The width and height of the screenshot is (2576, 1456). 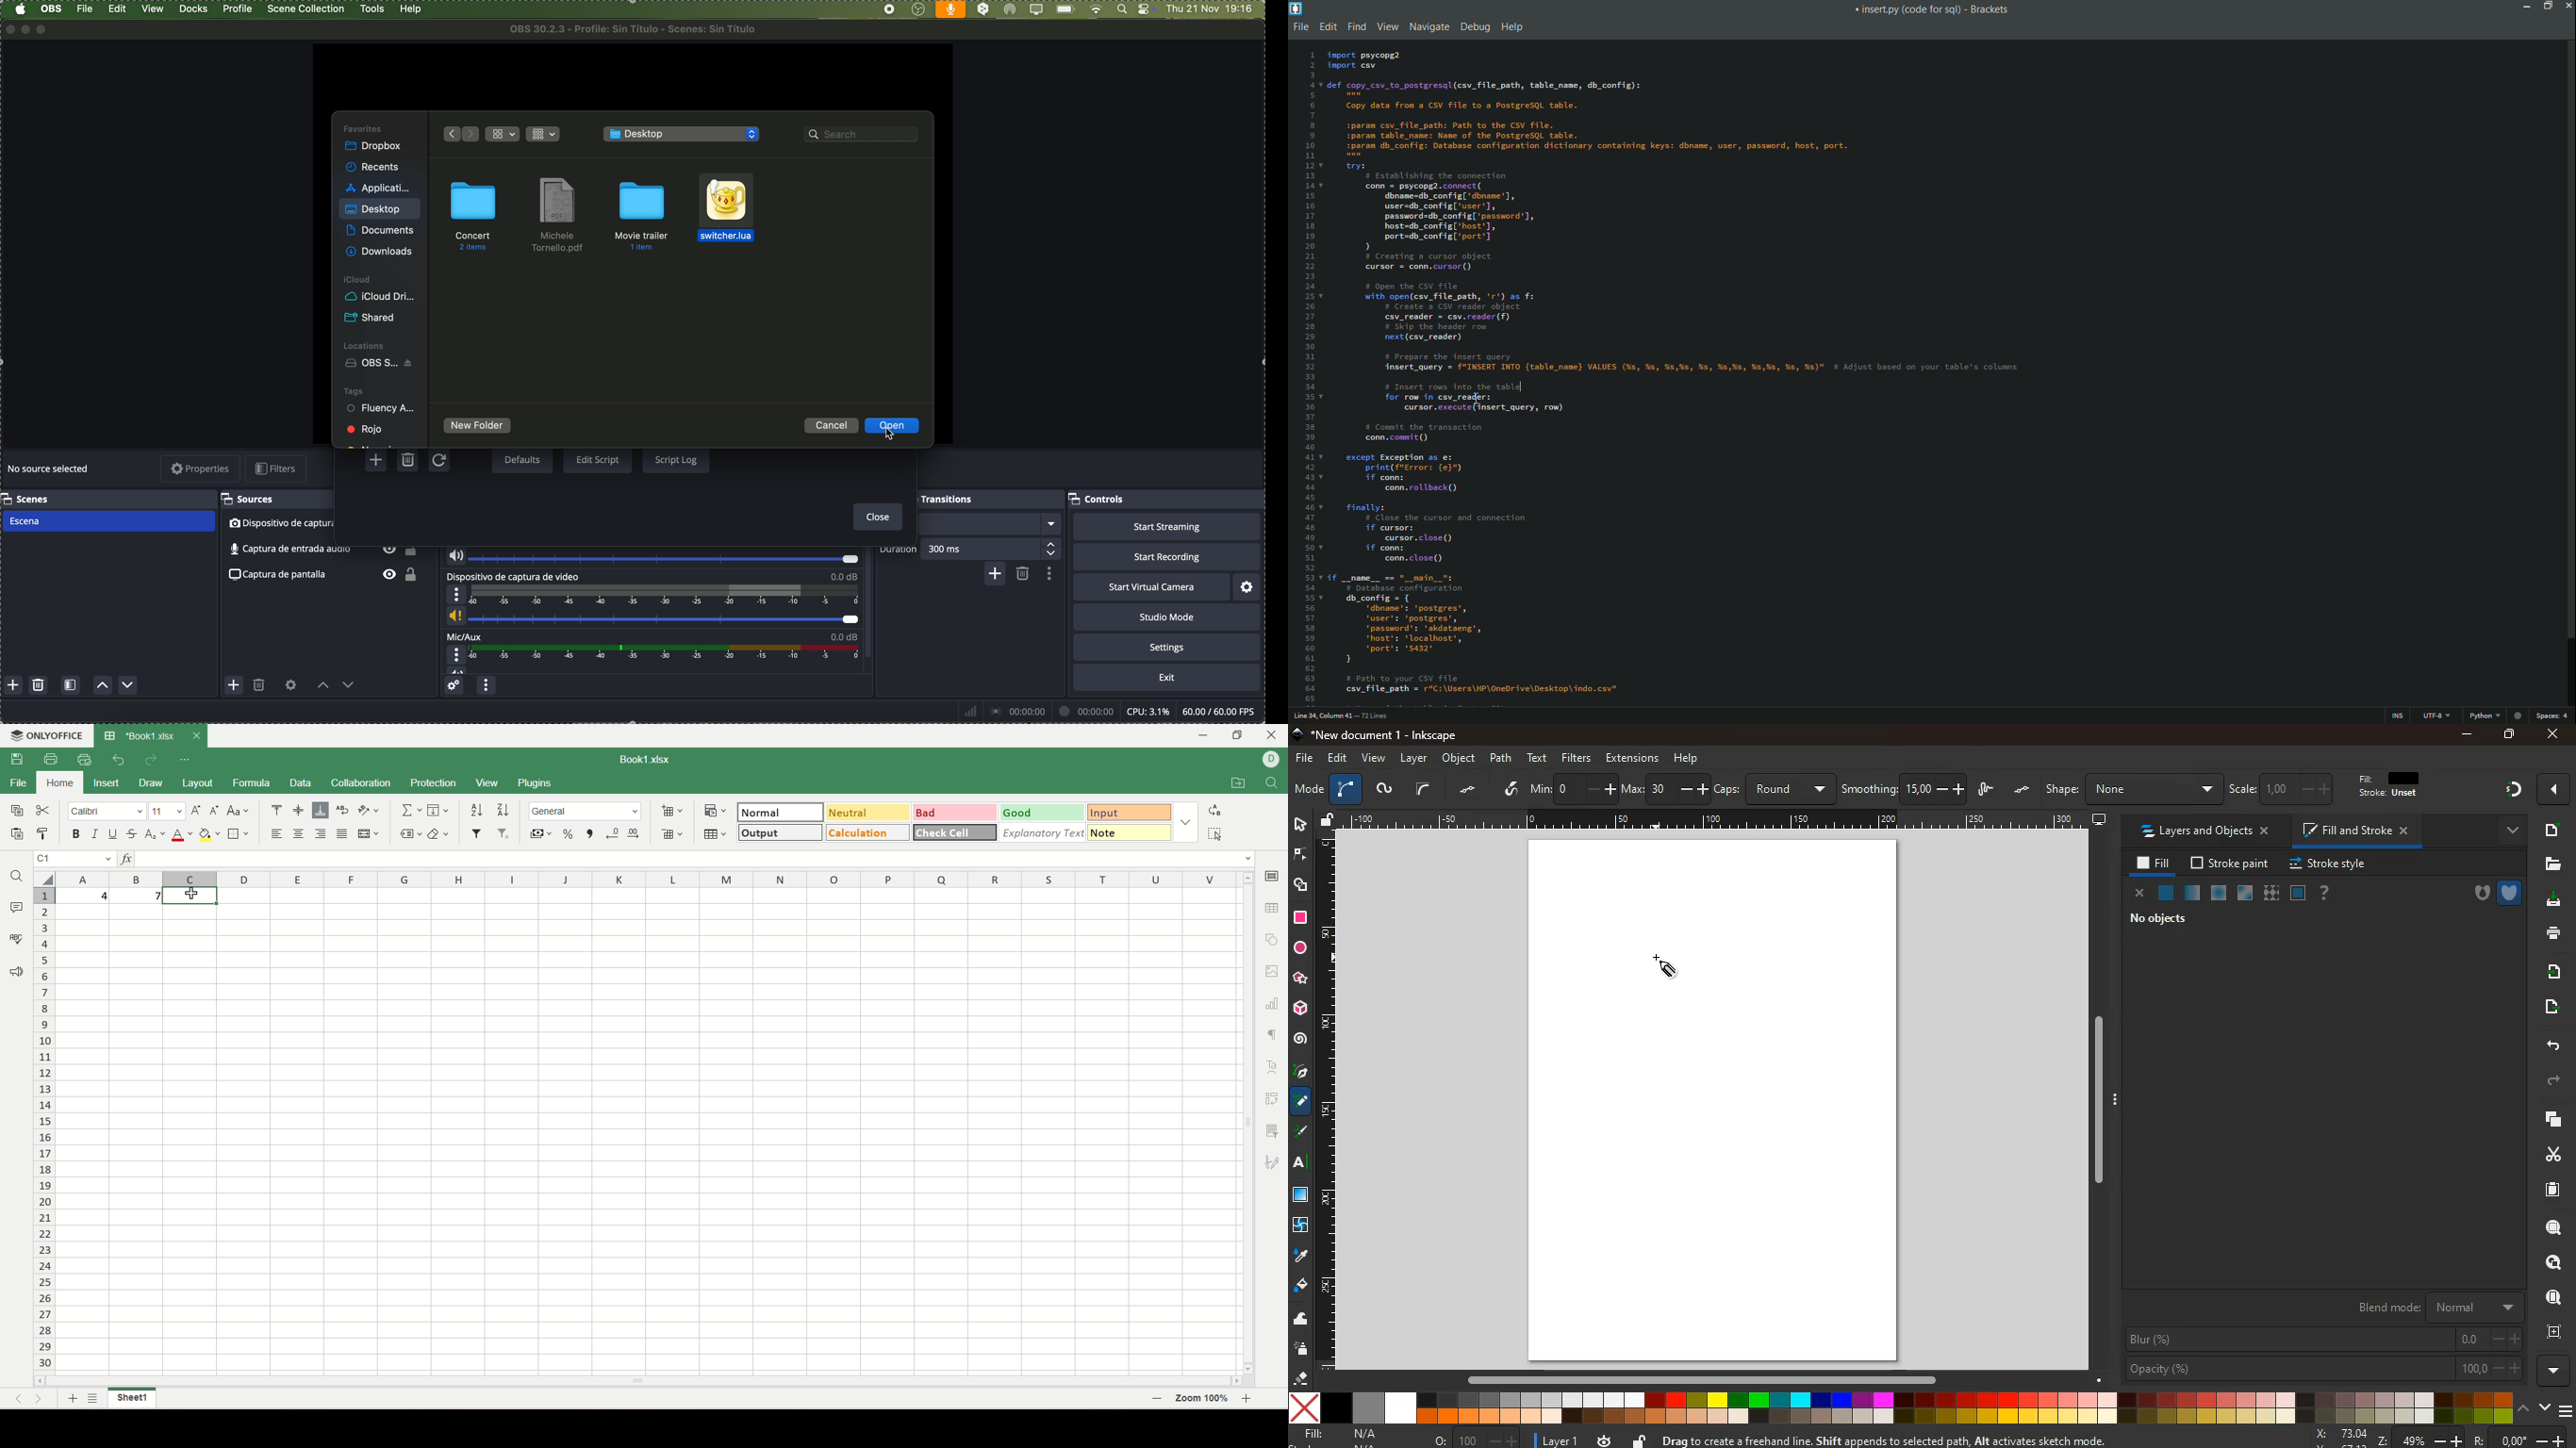 I want to click on paint, so click(x=1302, y=1286).